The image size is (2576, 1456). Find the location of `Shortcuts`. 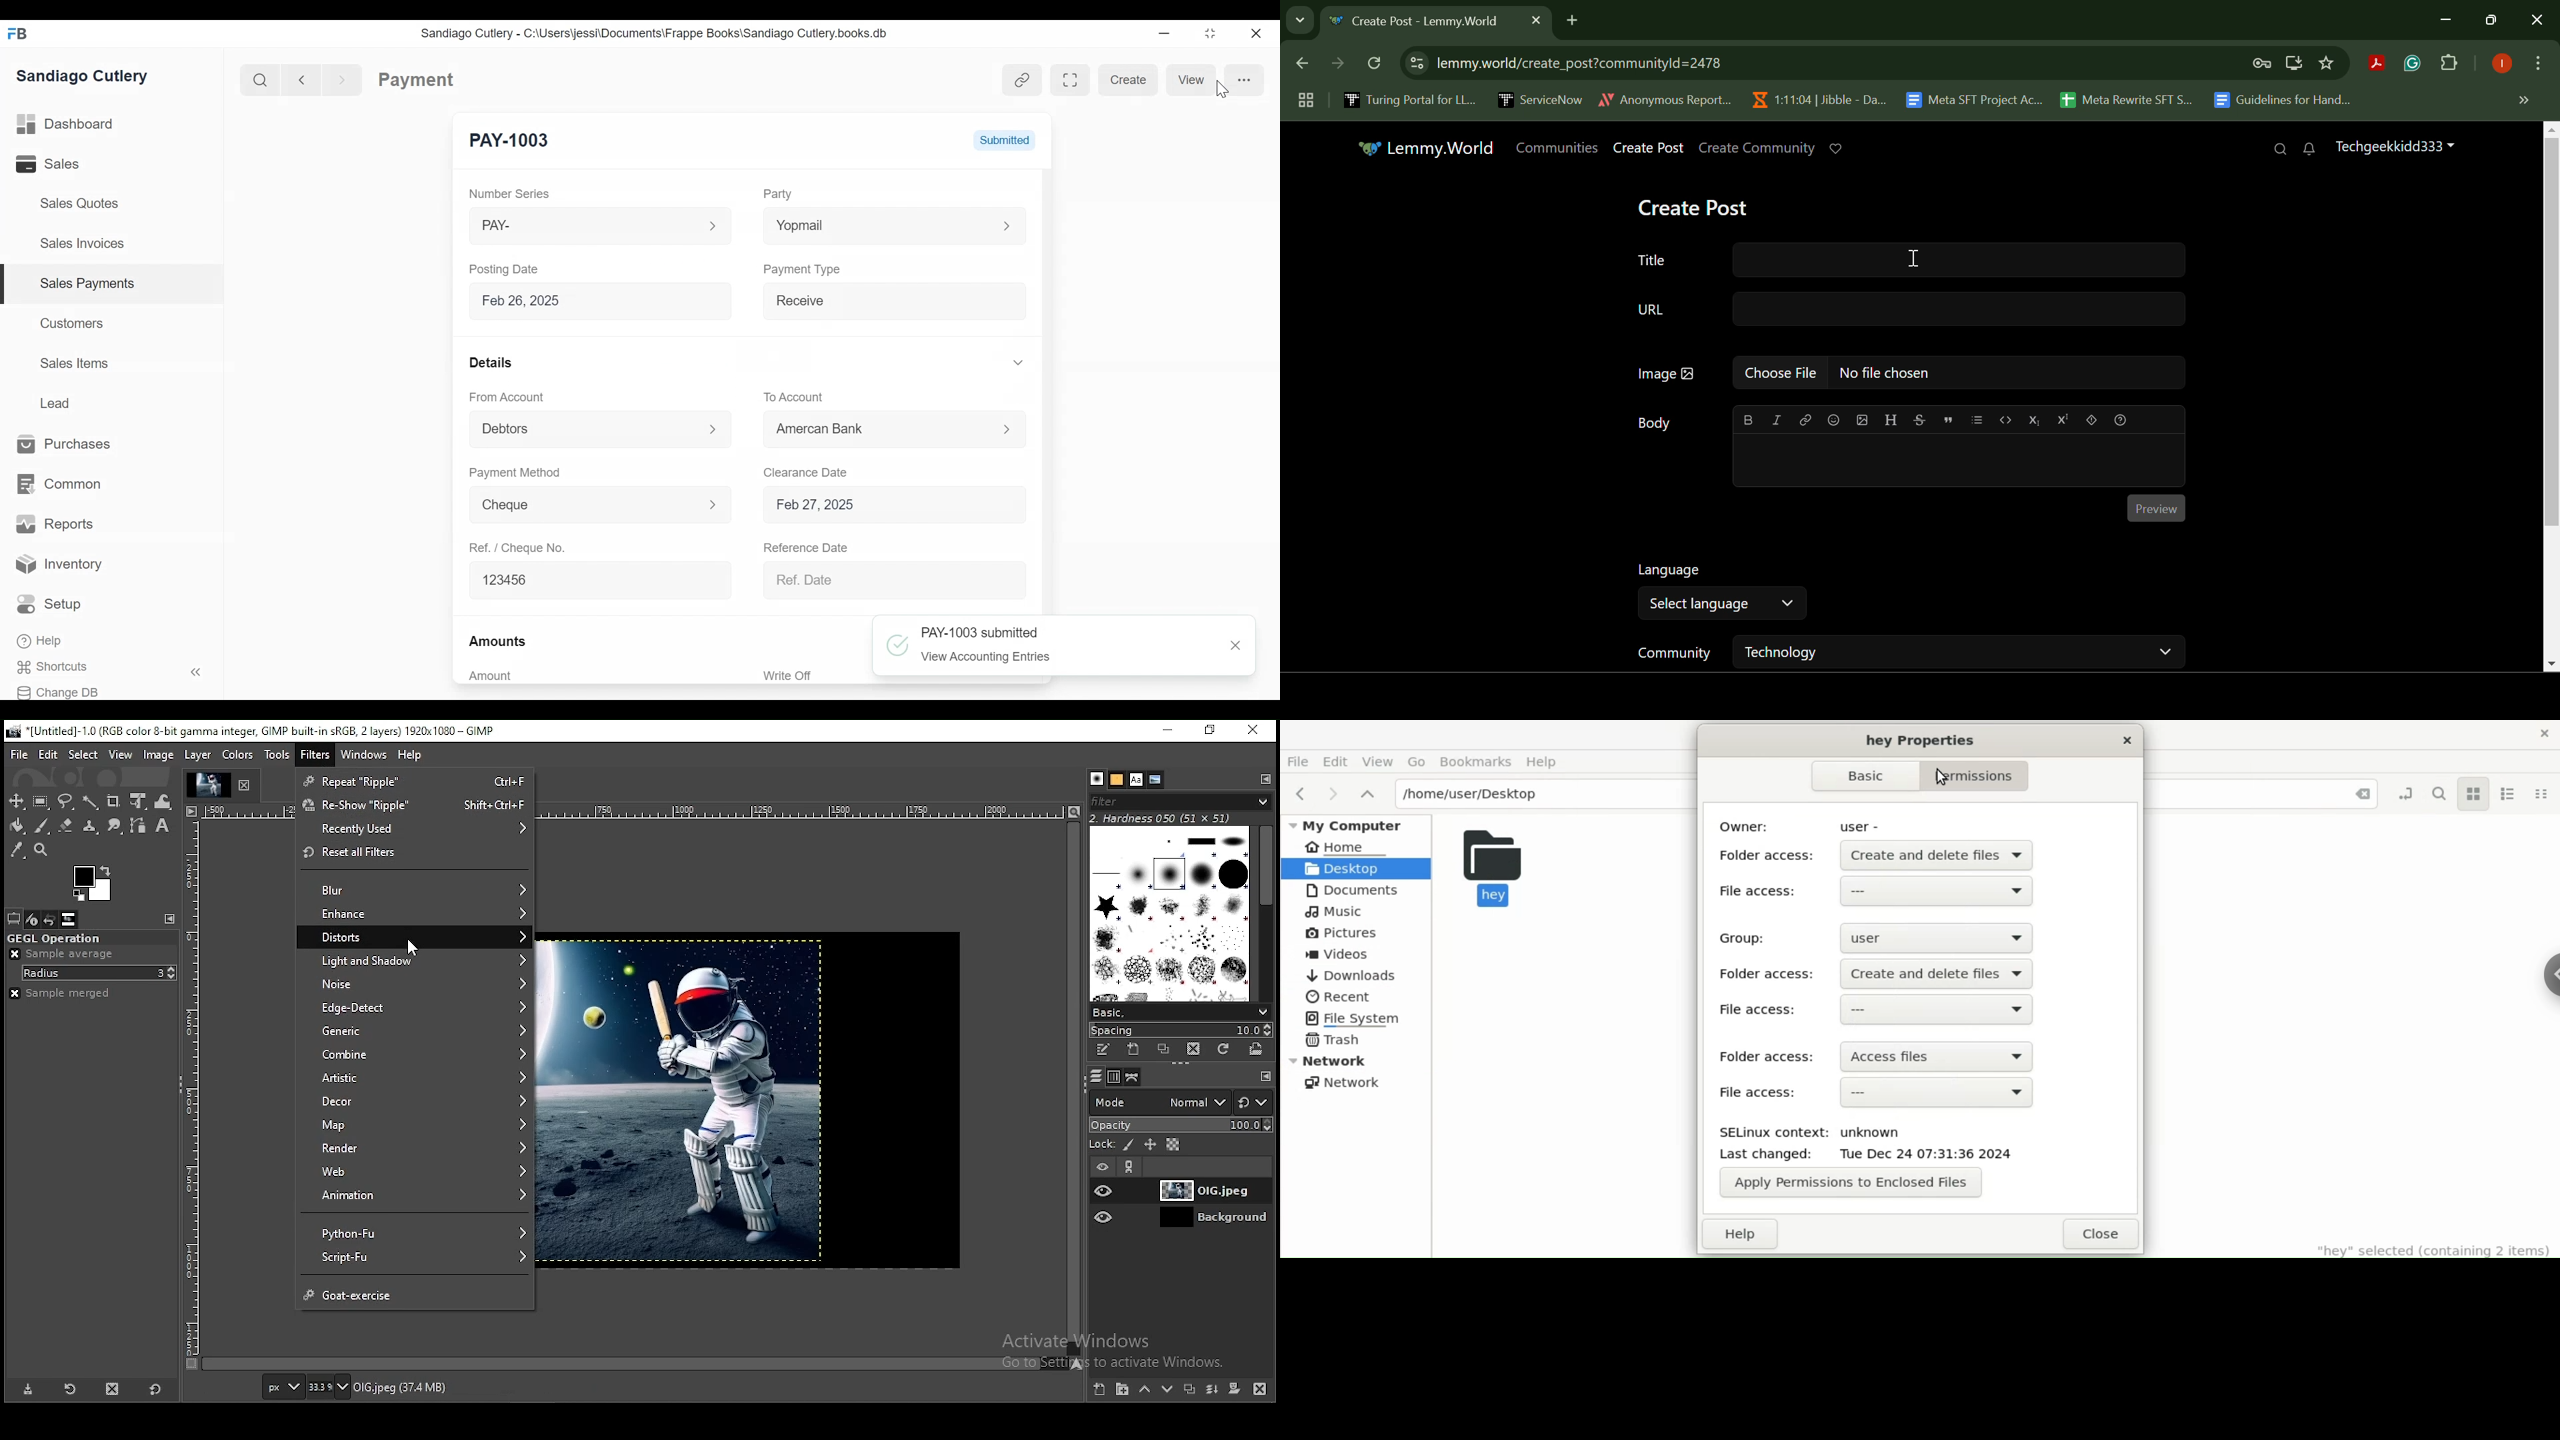

Shortcuts is located at coordinates (61, 667).